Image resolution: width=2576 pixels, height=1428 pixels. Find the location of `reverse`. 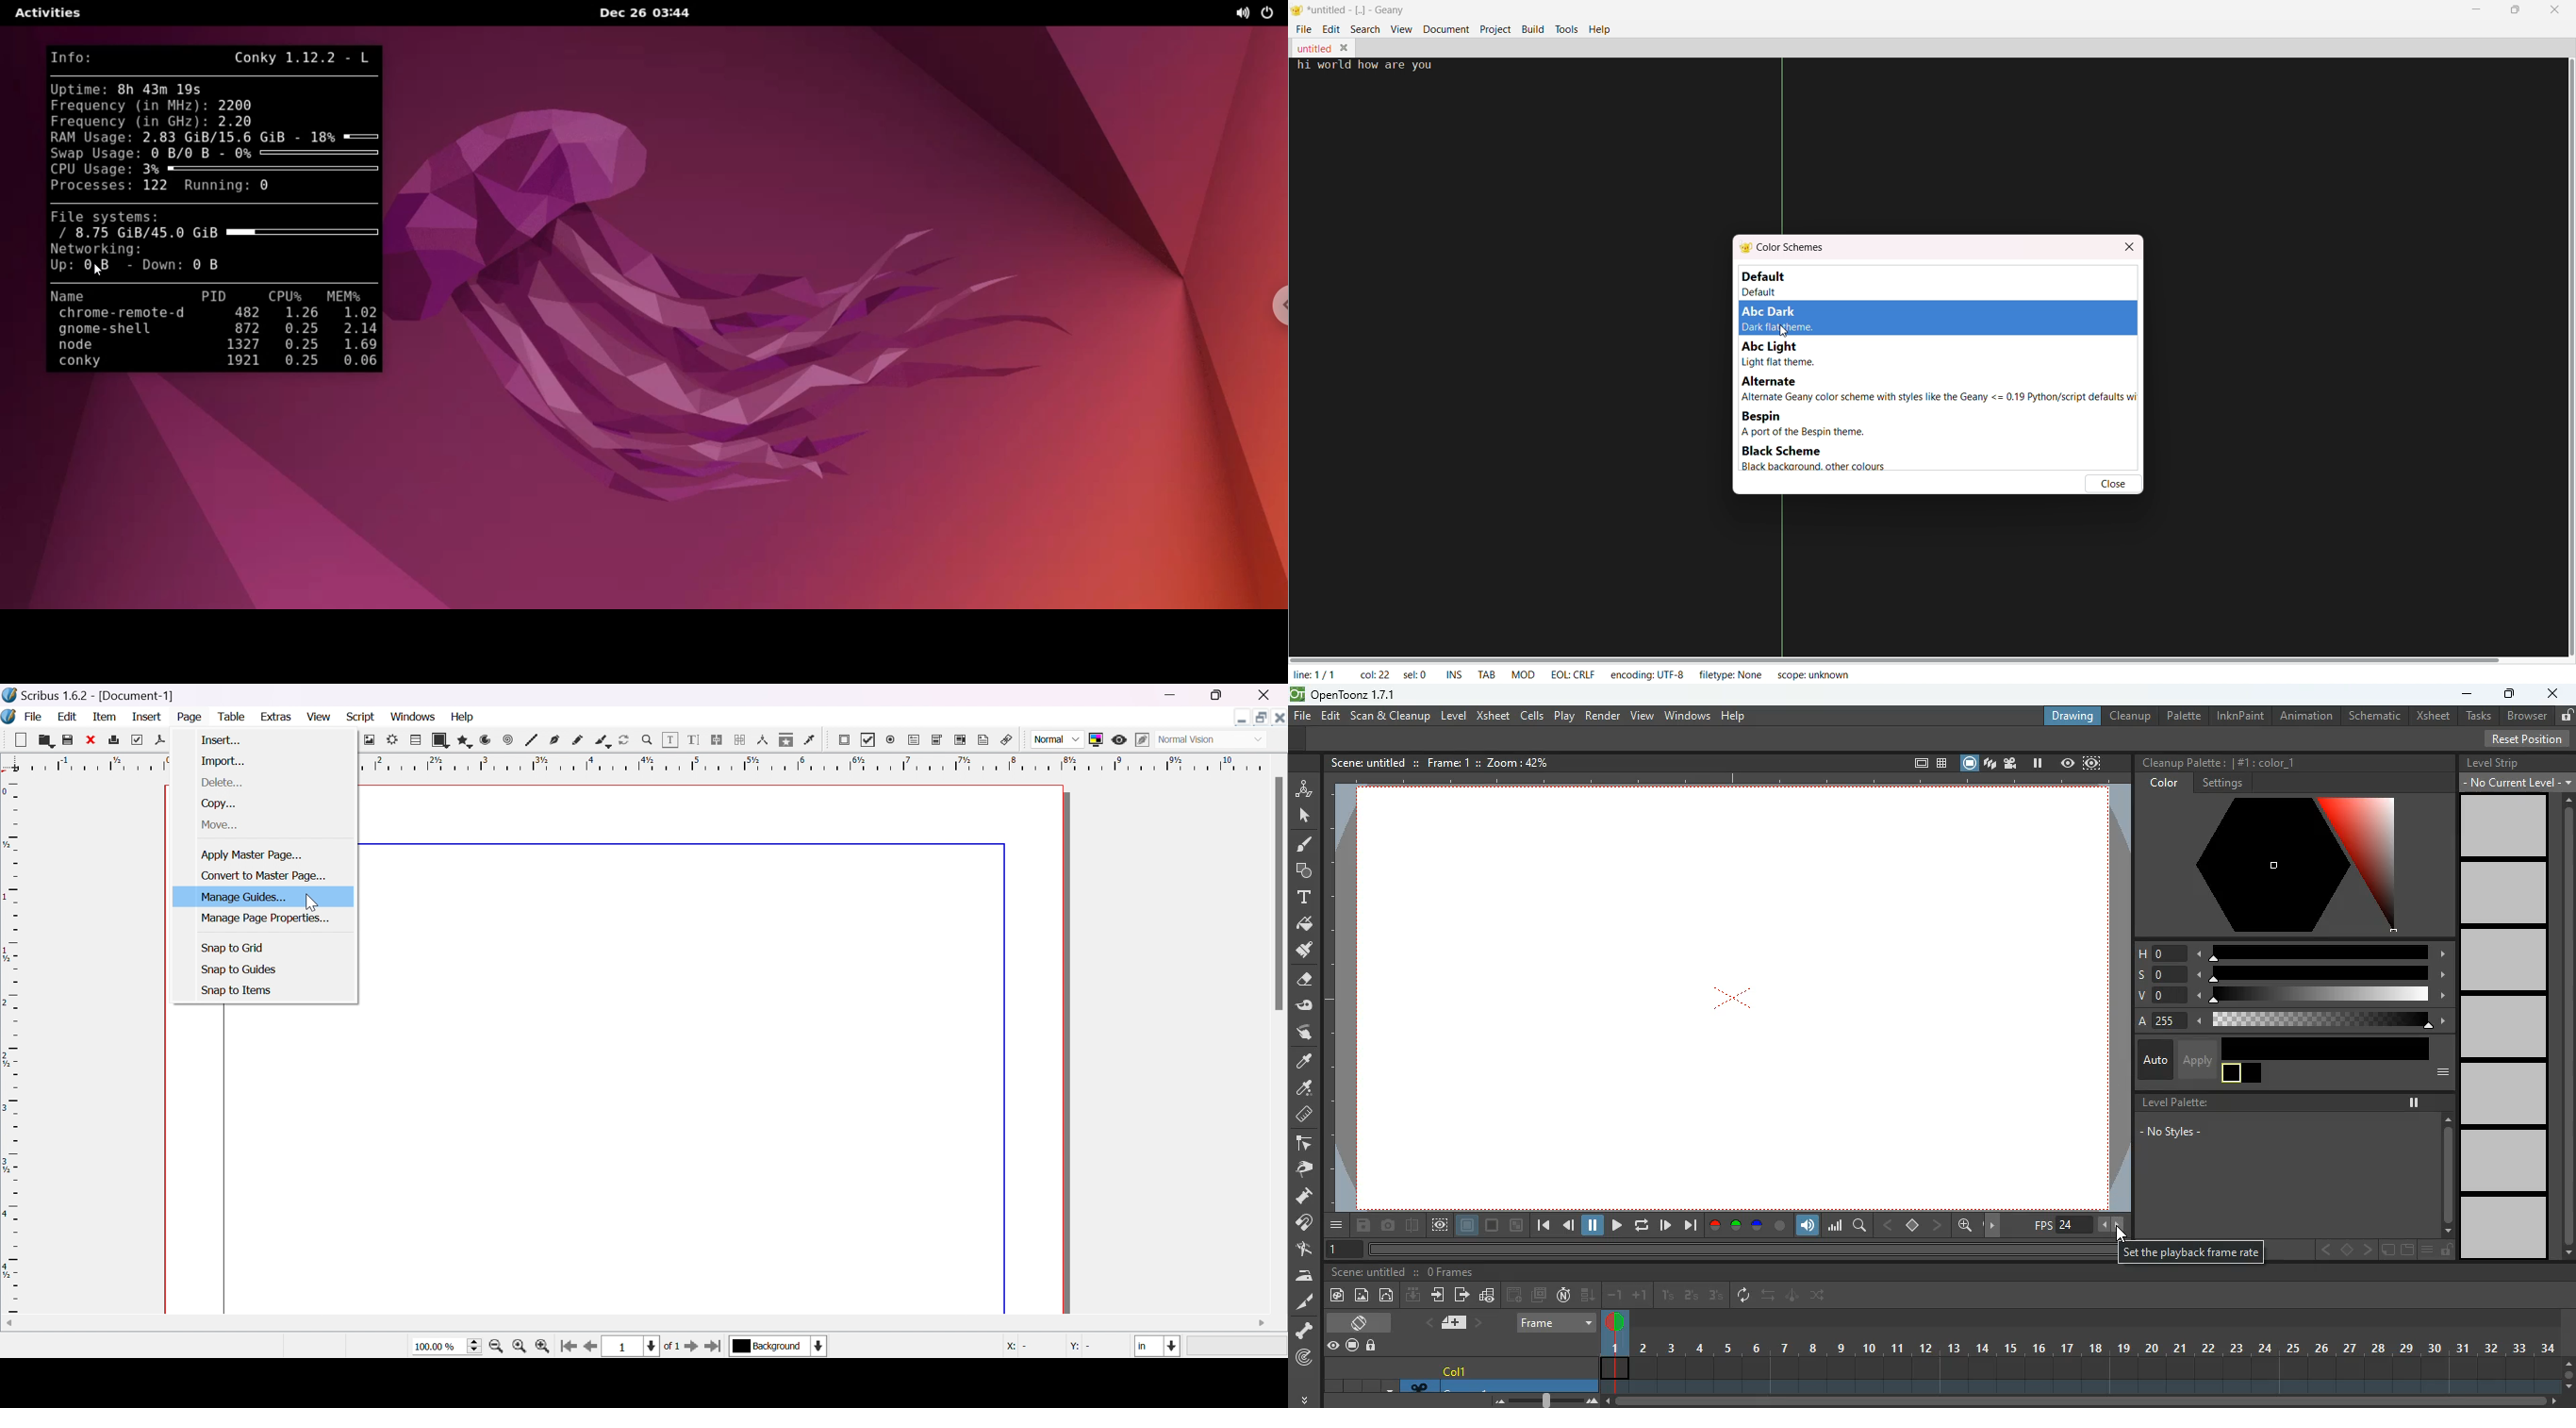

reverse is located at coordinates (1743, 1297).